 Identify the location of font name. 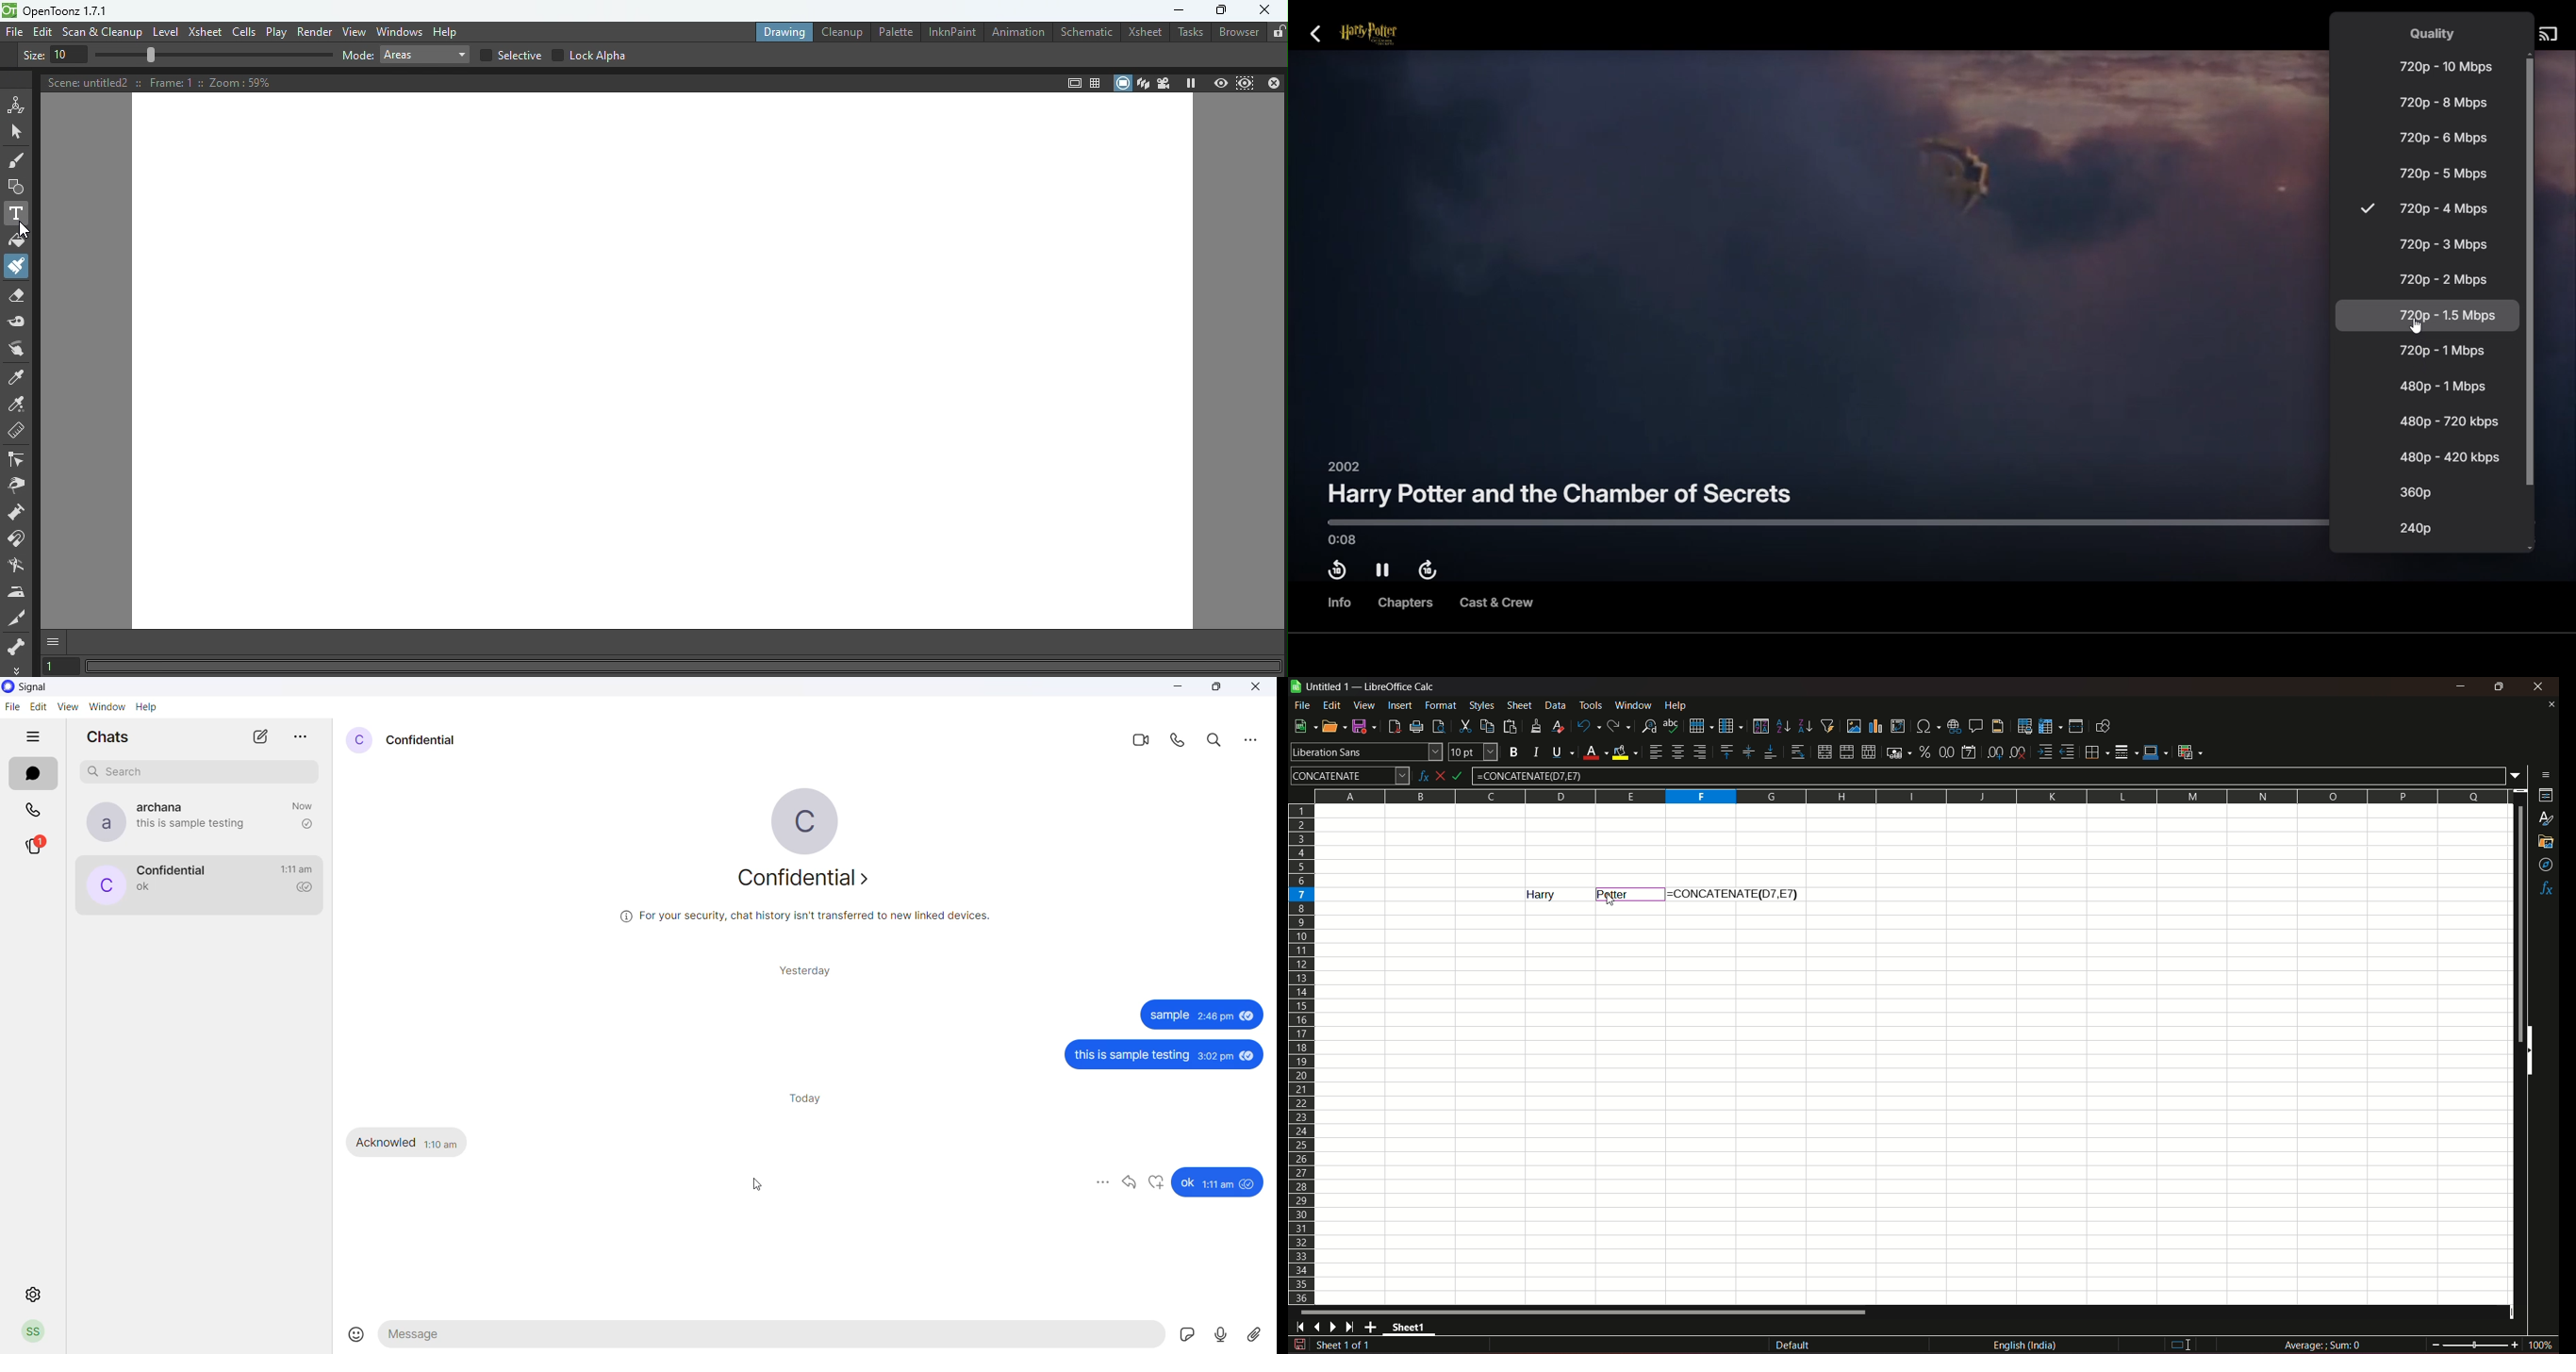
(1366, 751).